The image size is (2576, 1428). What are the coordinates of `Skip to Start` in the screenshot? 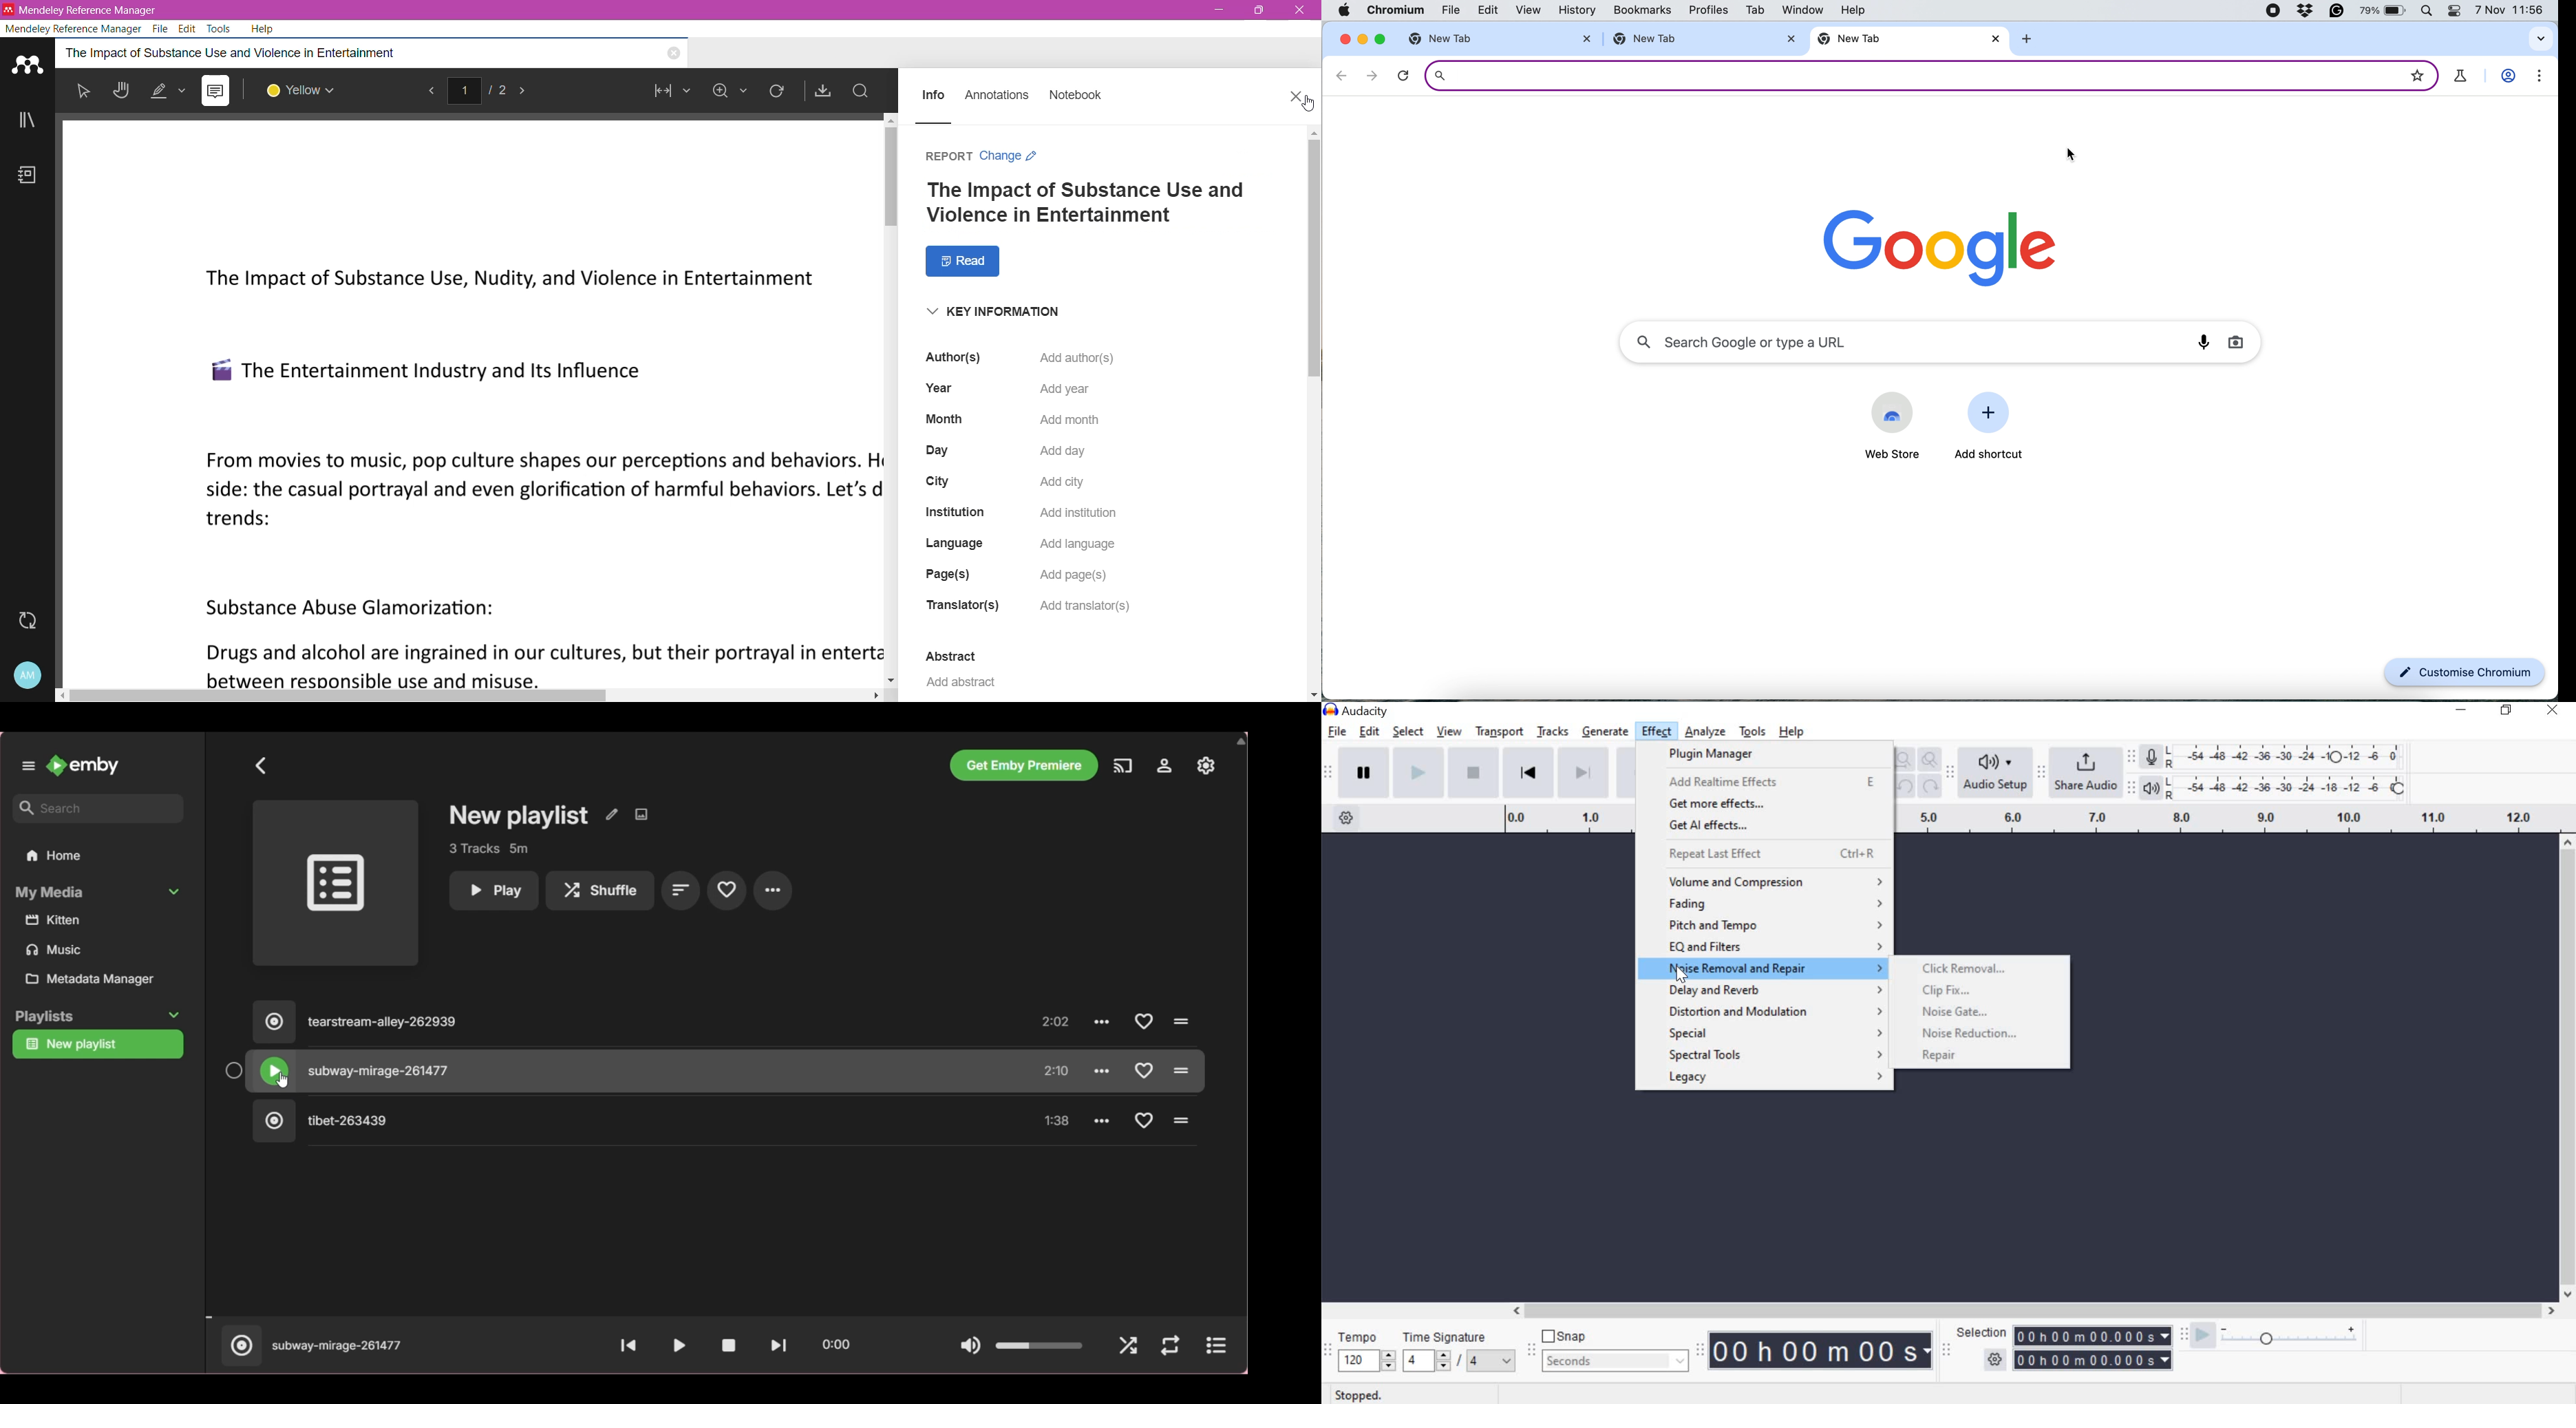 It's located at (1530, 773).